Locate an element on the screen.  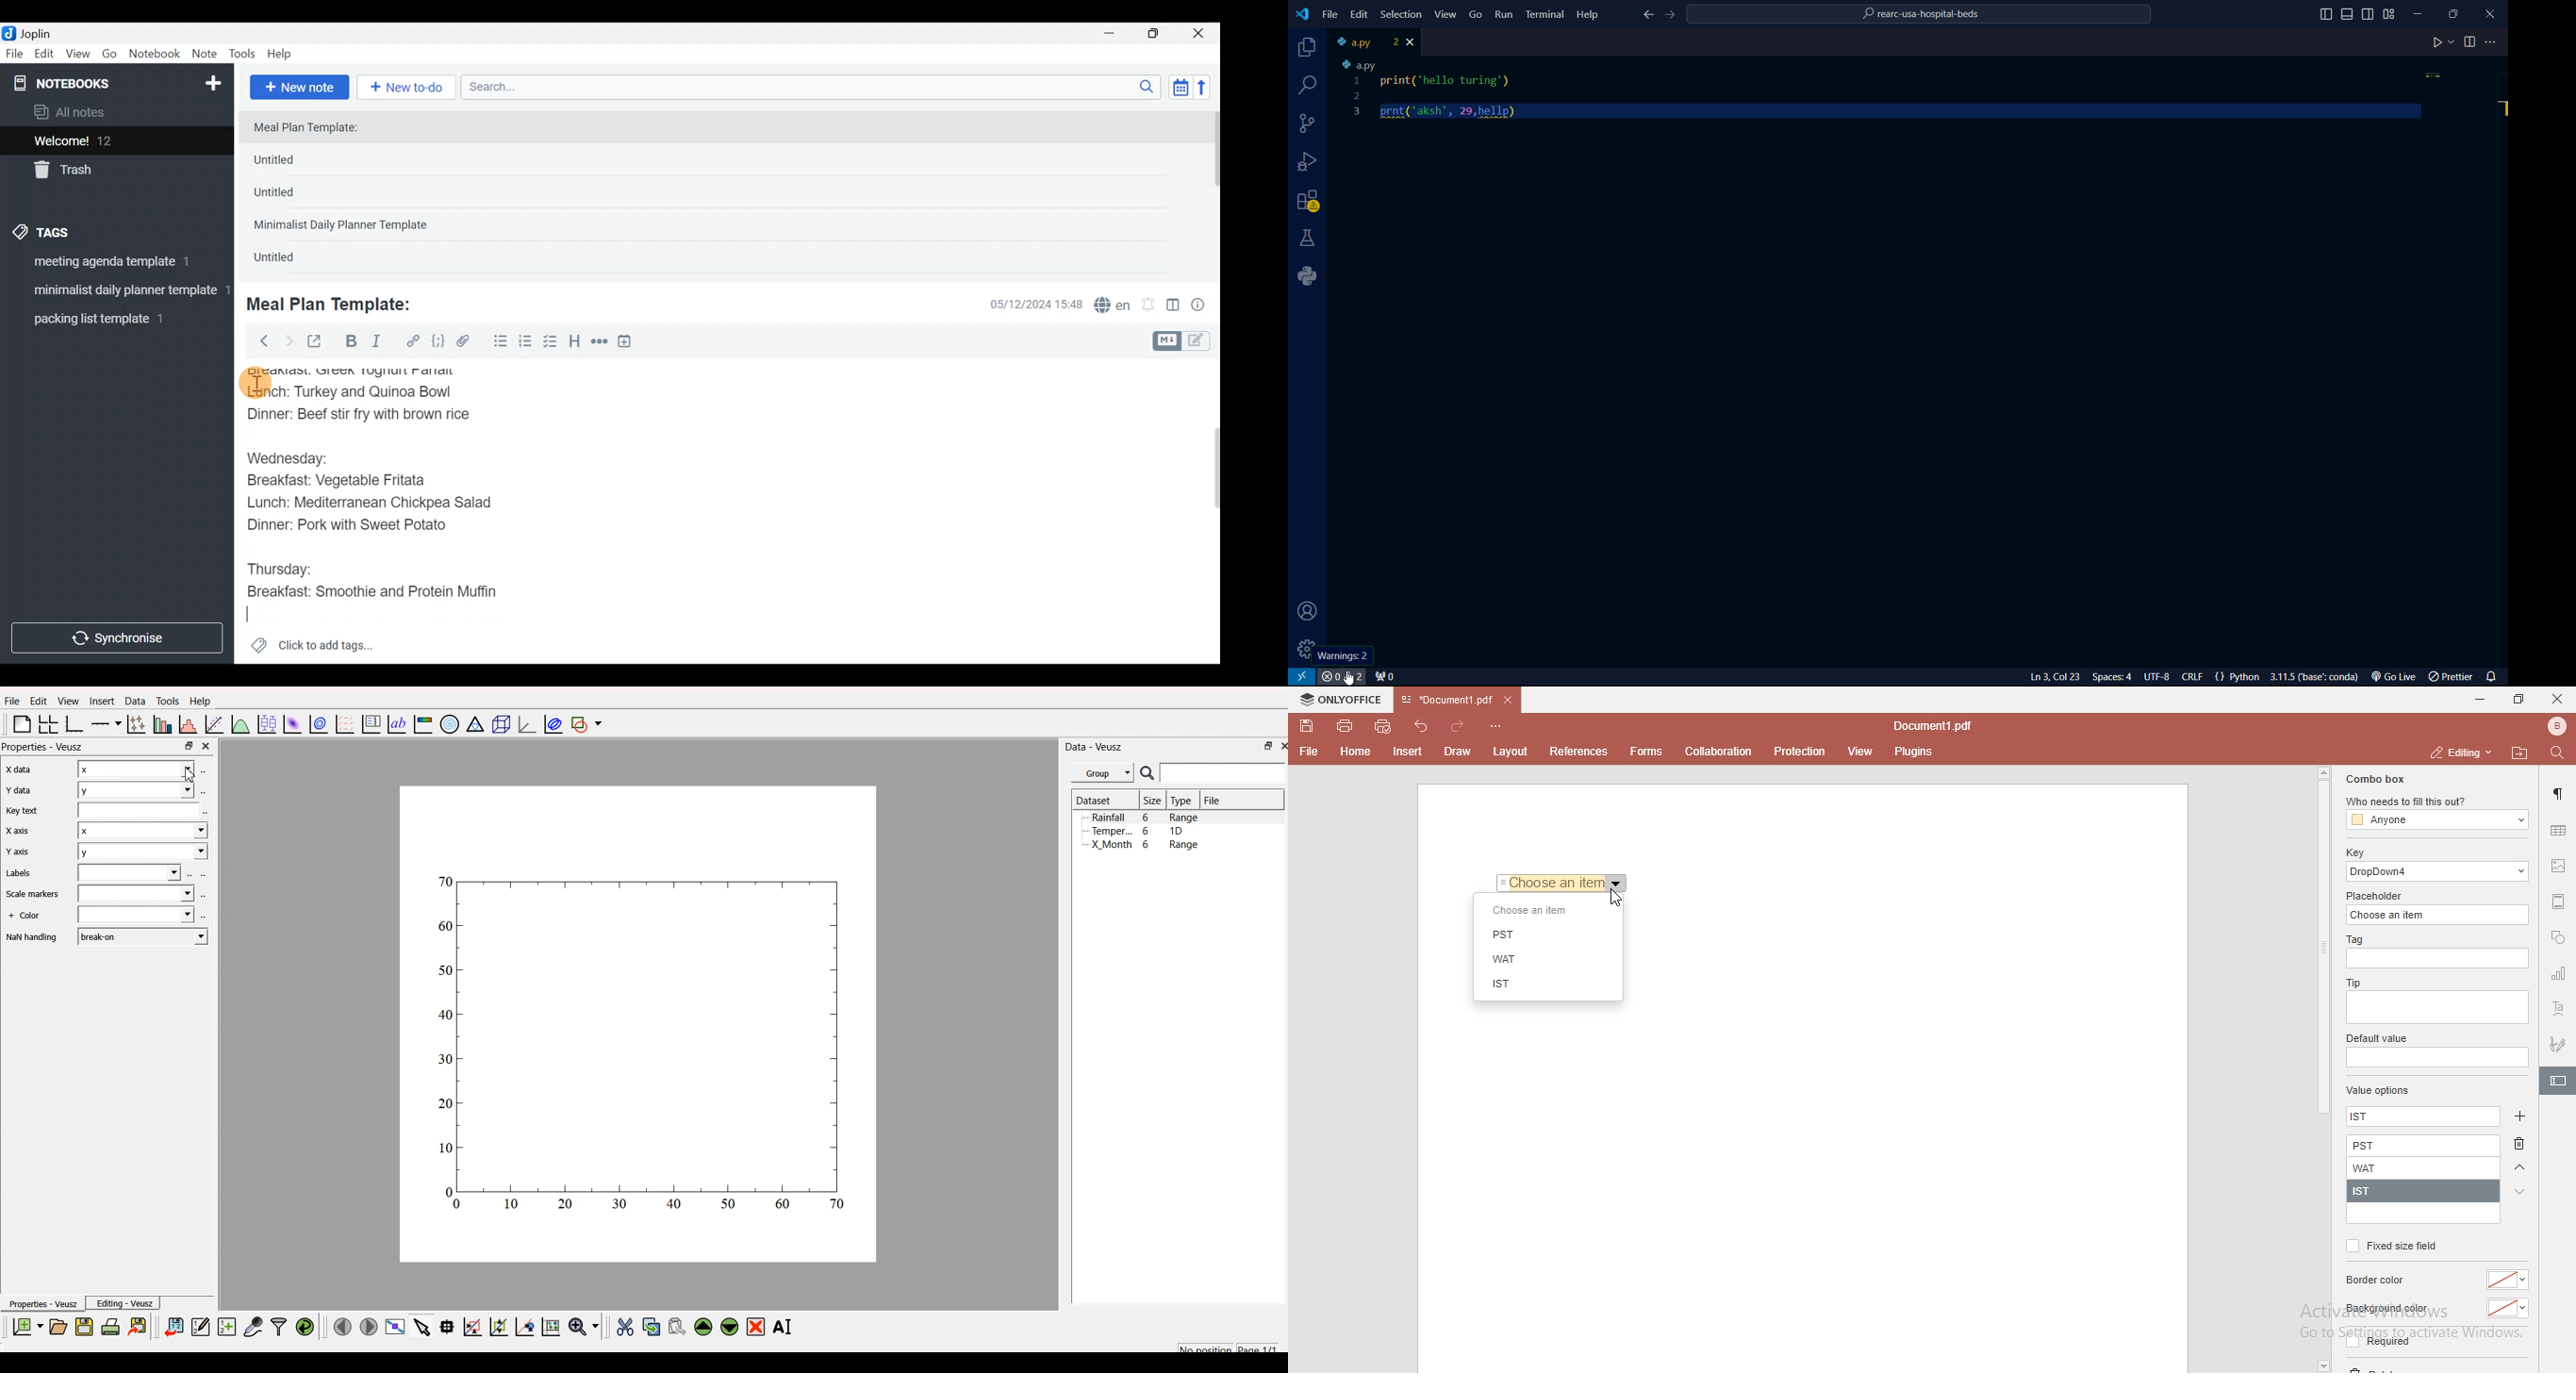
Meal Plan Template: is located at coordinates (313, 128).